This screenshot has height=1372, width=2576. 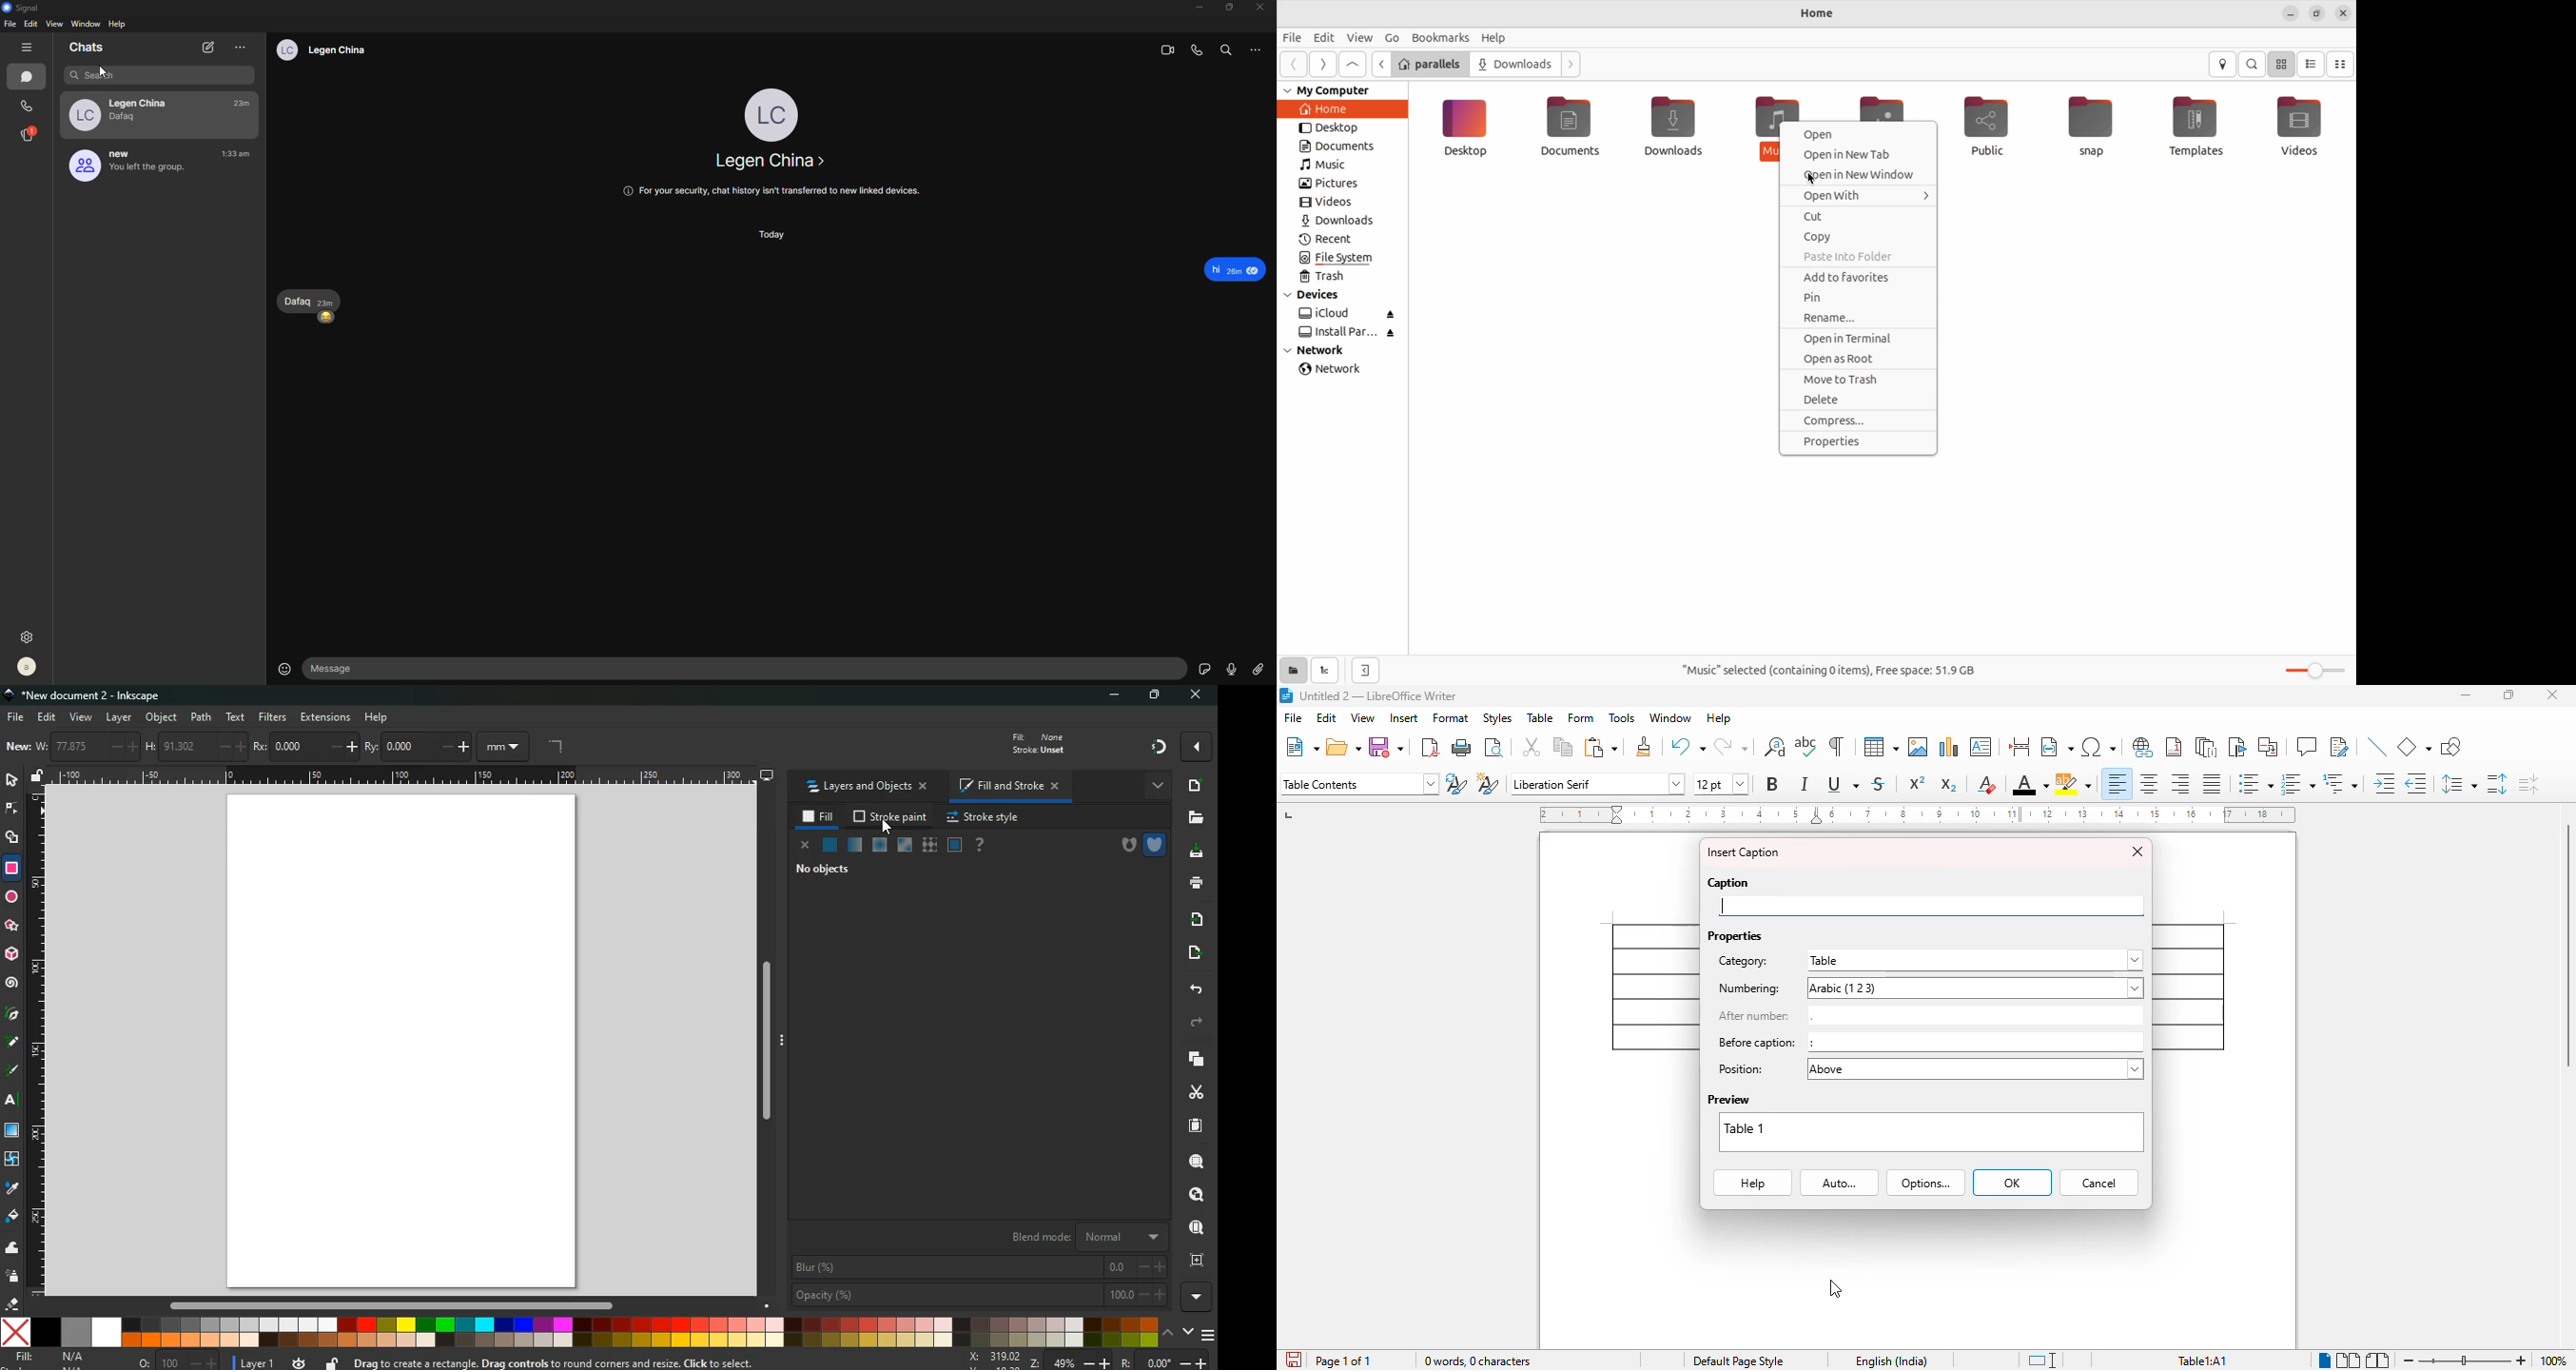 I want to click on video call, so click(x=1162, y=50).